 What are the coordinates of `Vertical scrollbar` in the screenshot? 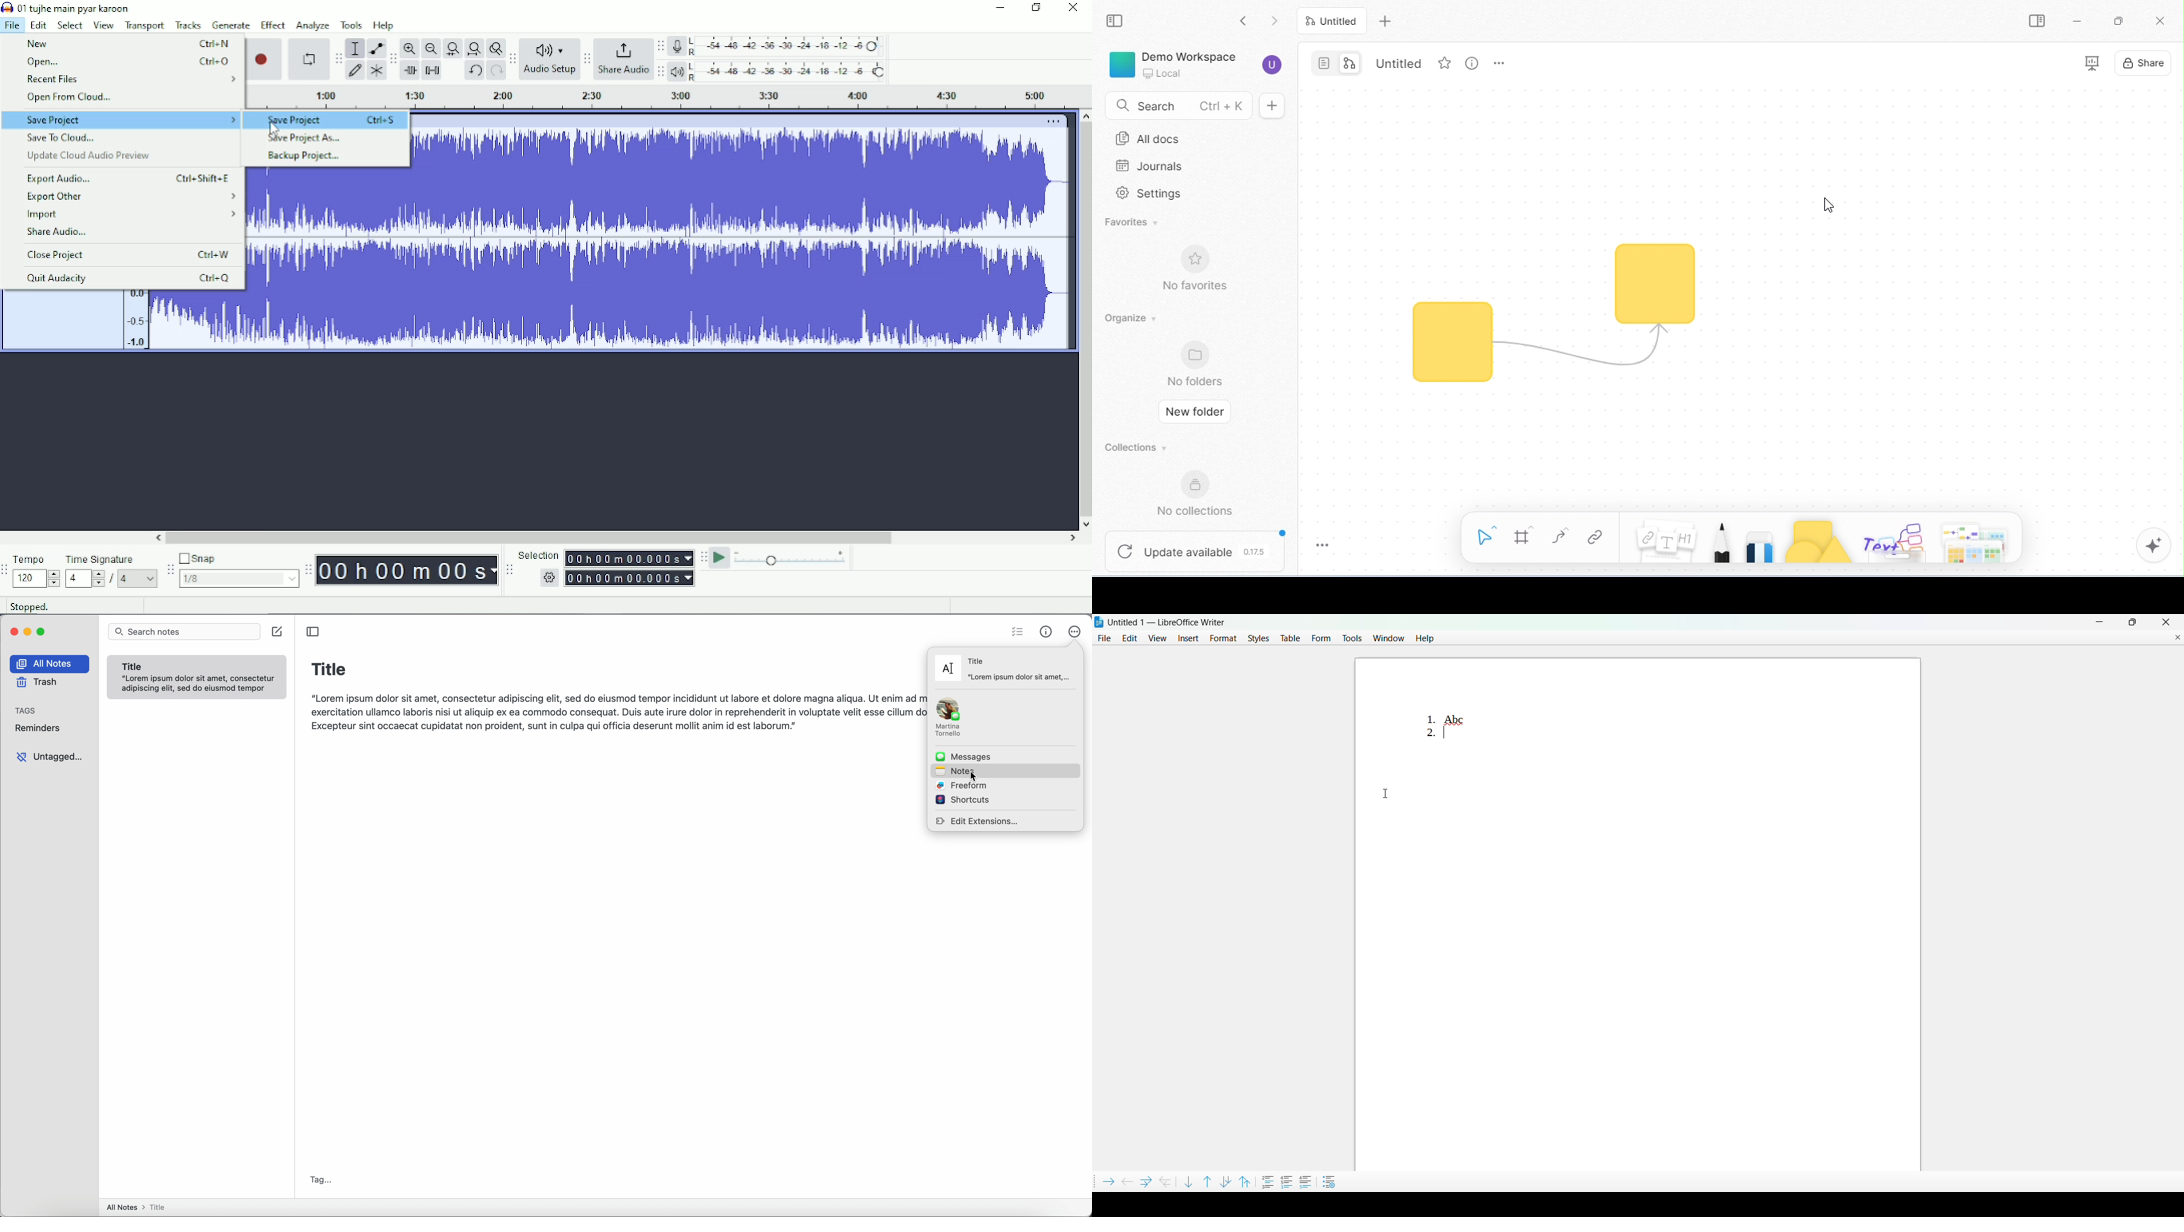 It's located at (1084, 320).